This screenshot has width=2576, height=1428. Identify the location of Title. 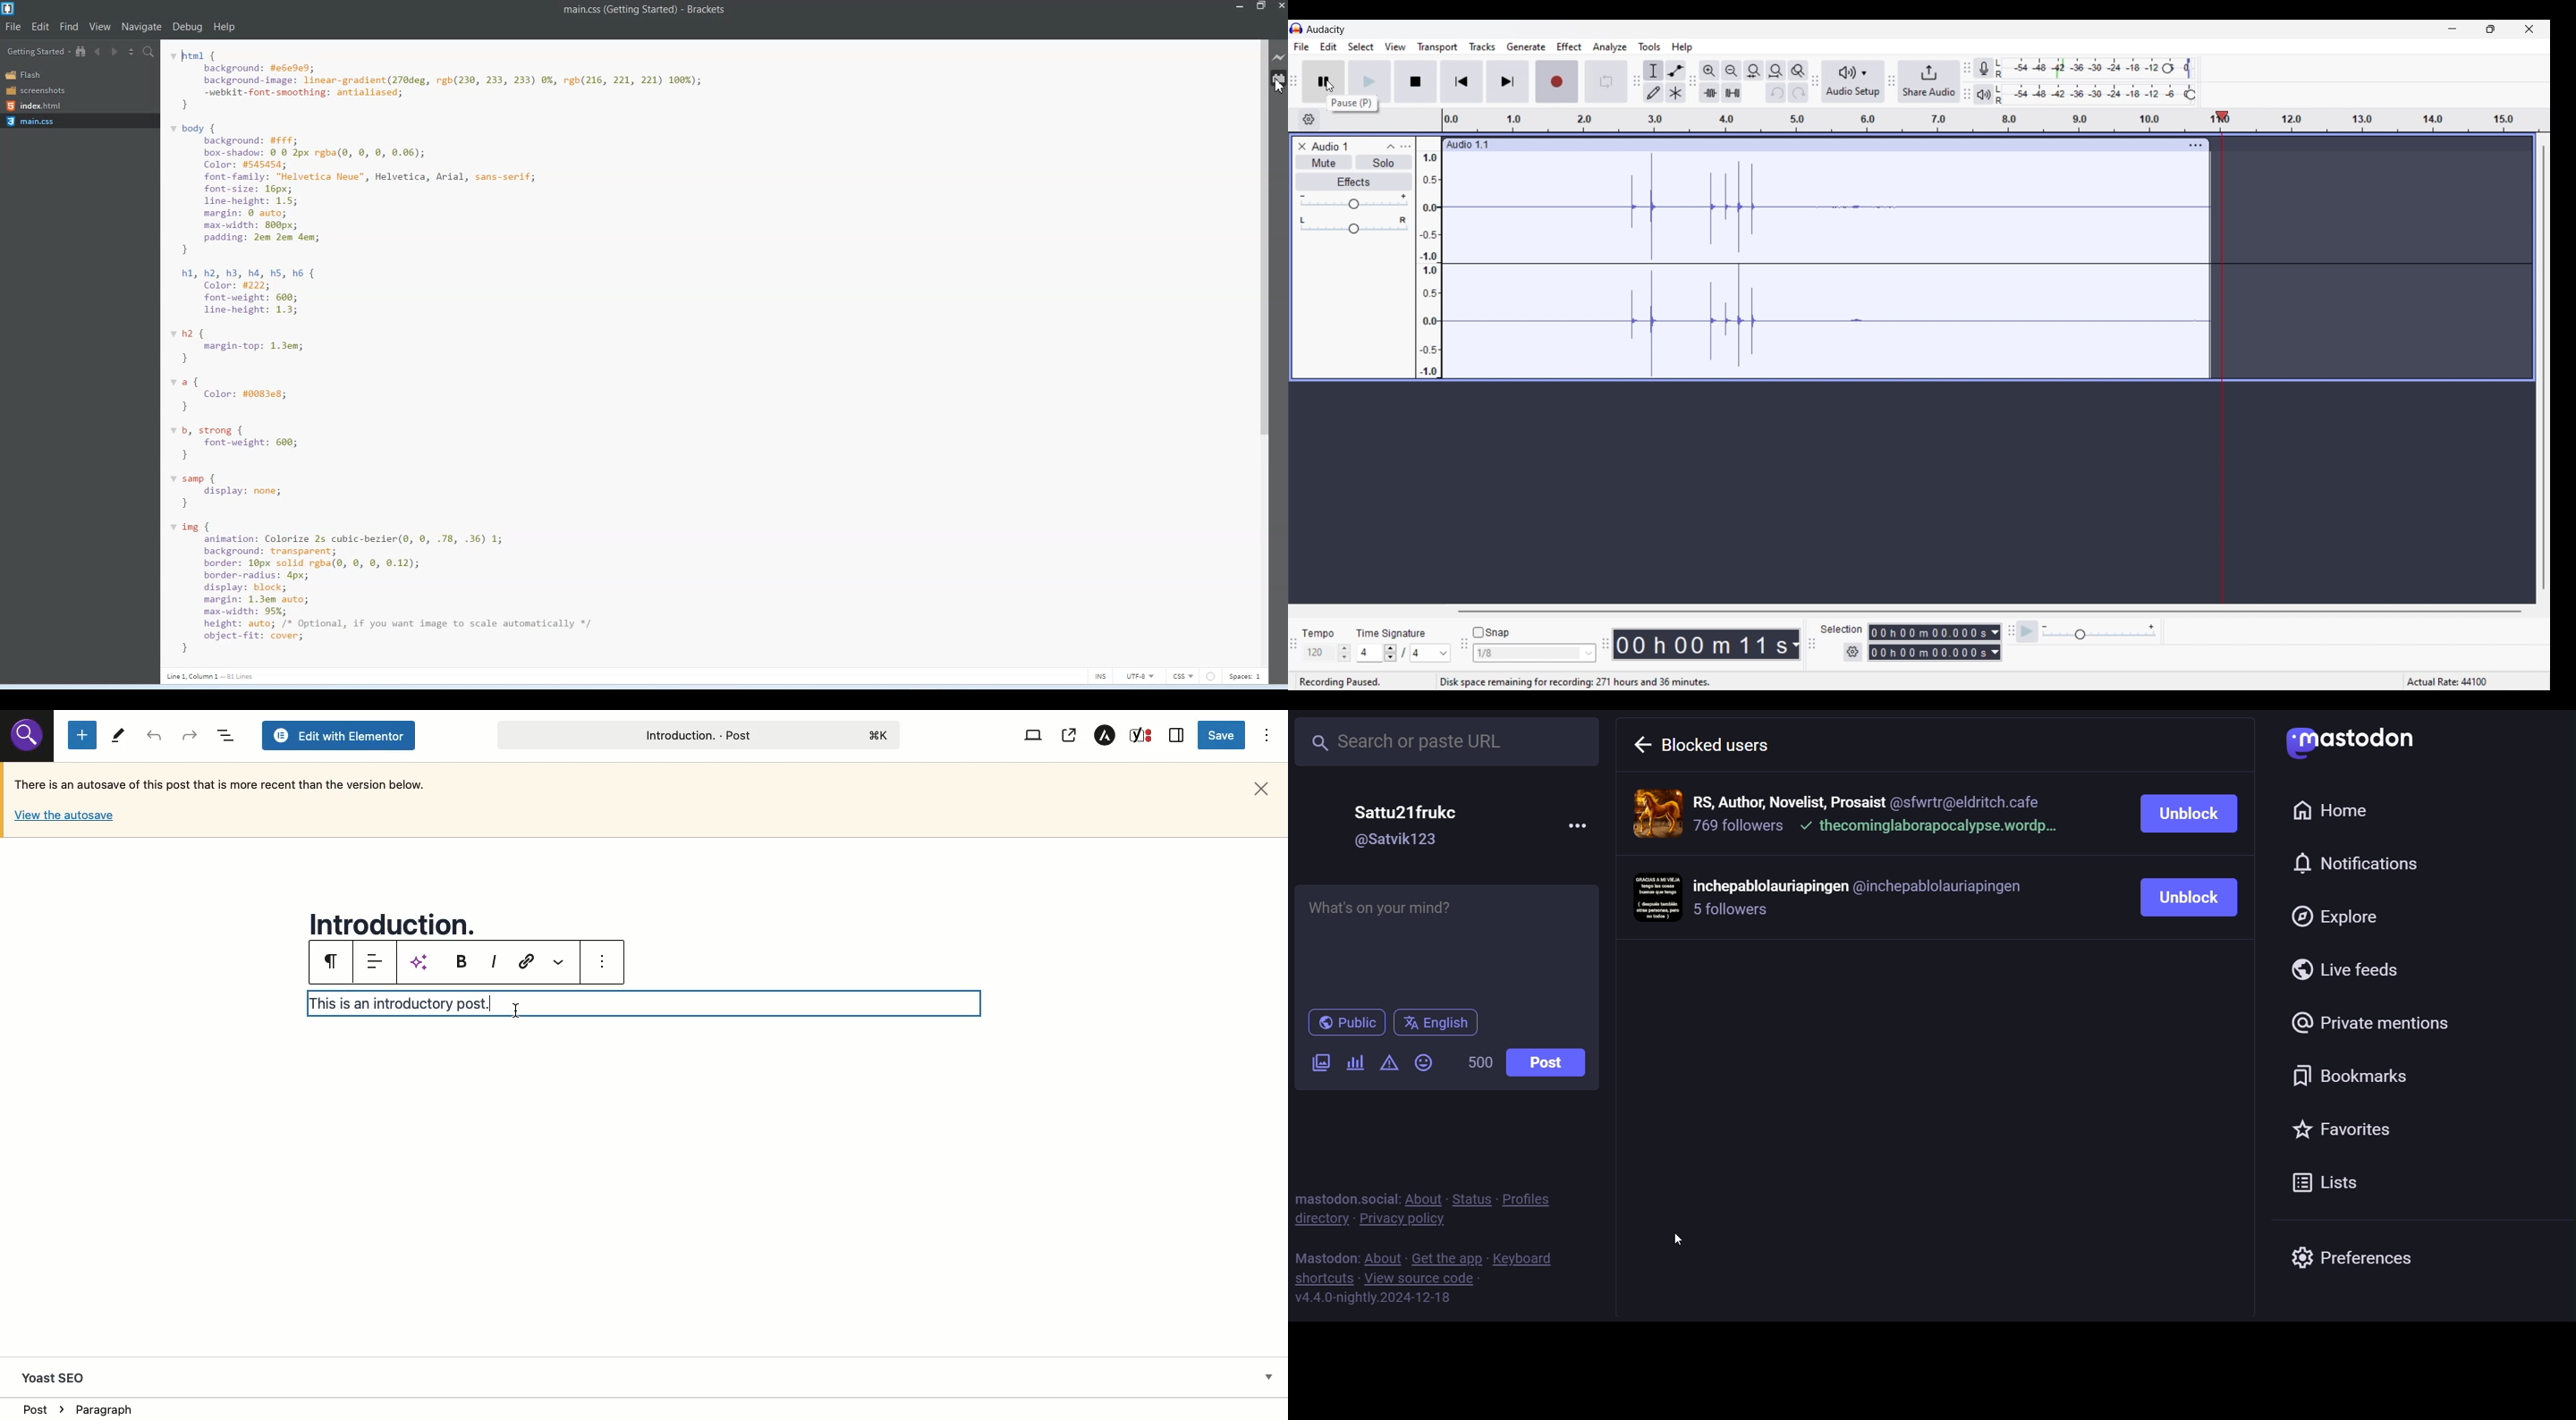
(397, 923).